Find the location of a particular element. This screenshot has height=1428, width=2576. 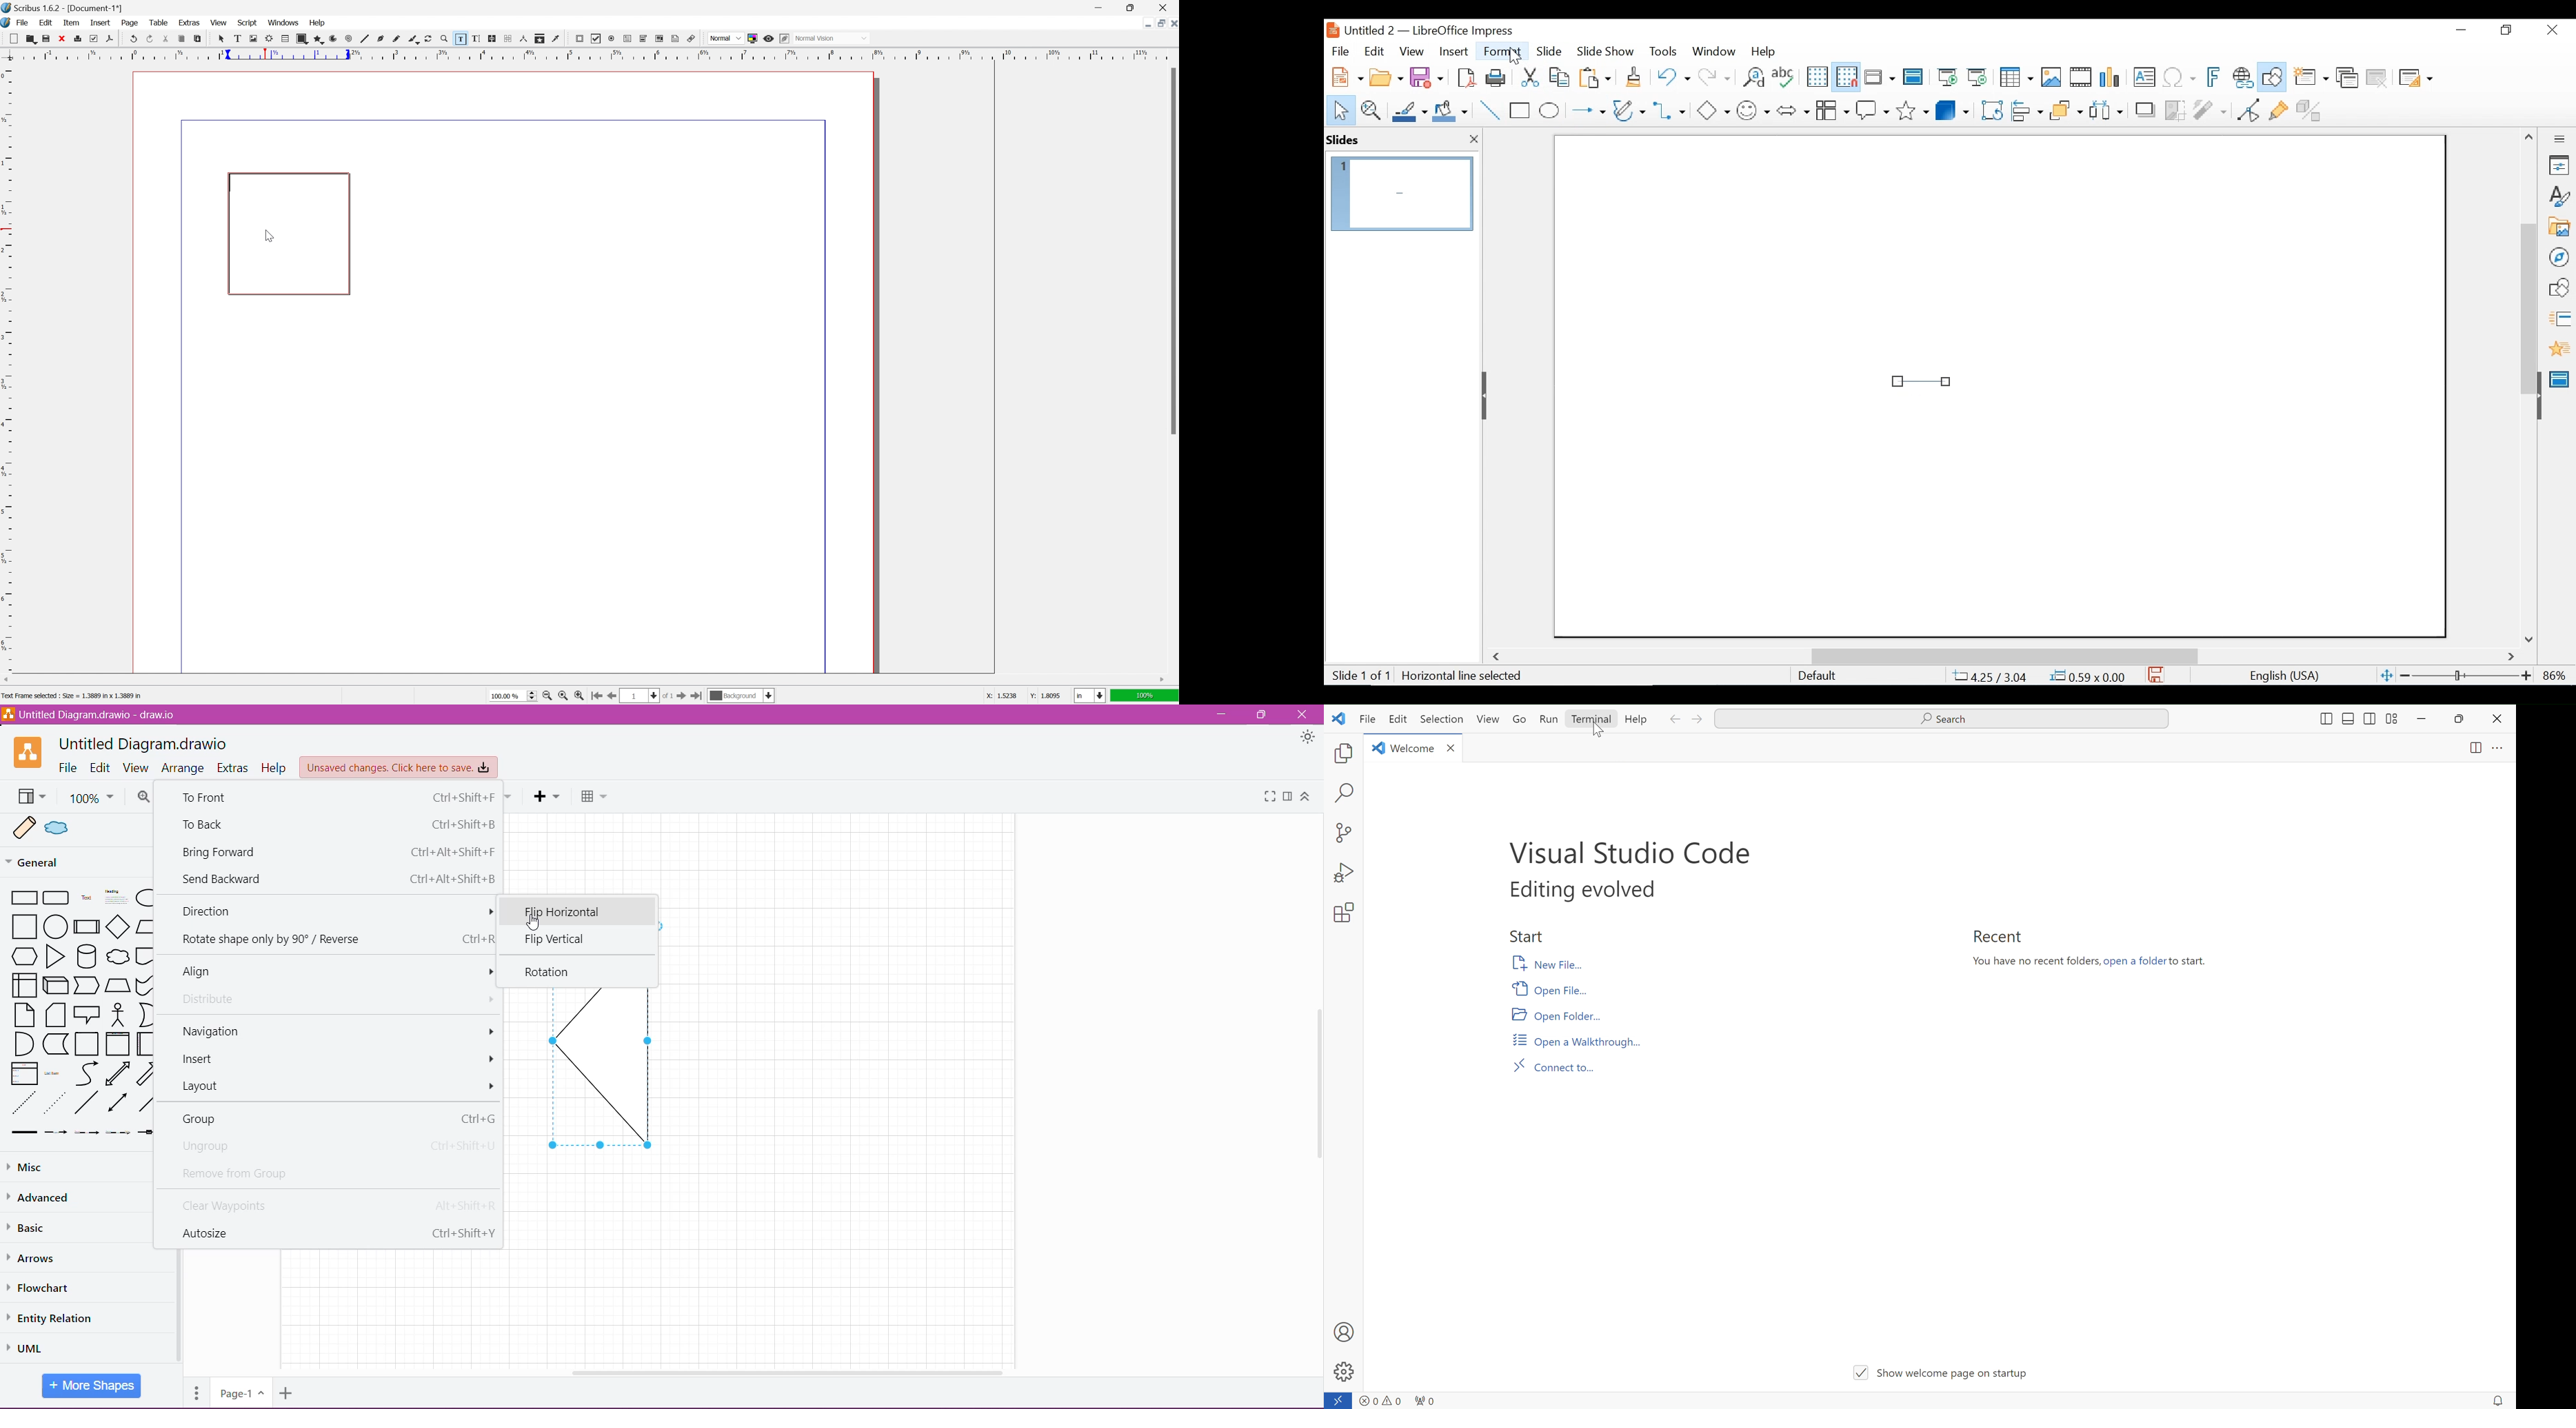

Line Color is located at coordinates (1408, 111).